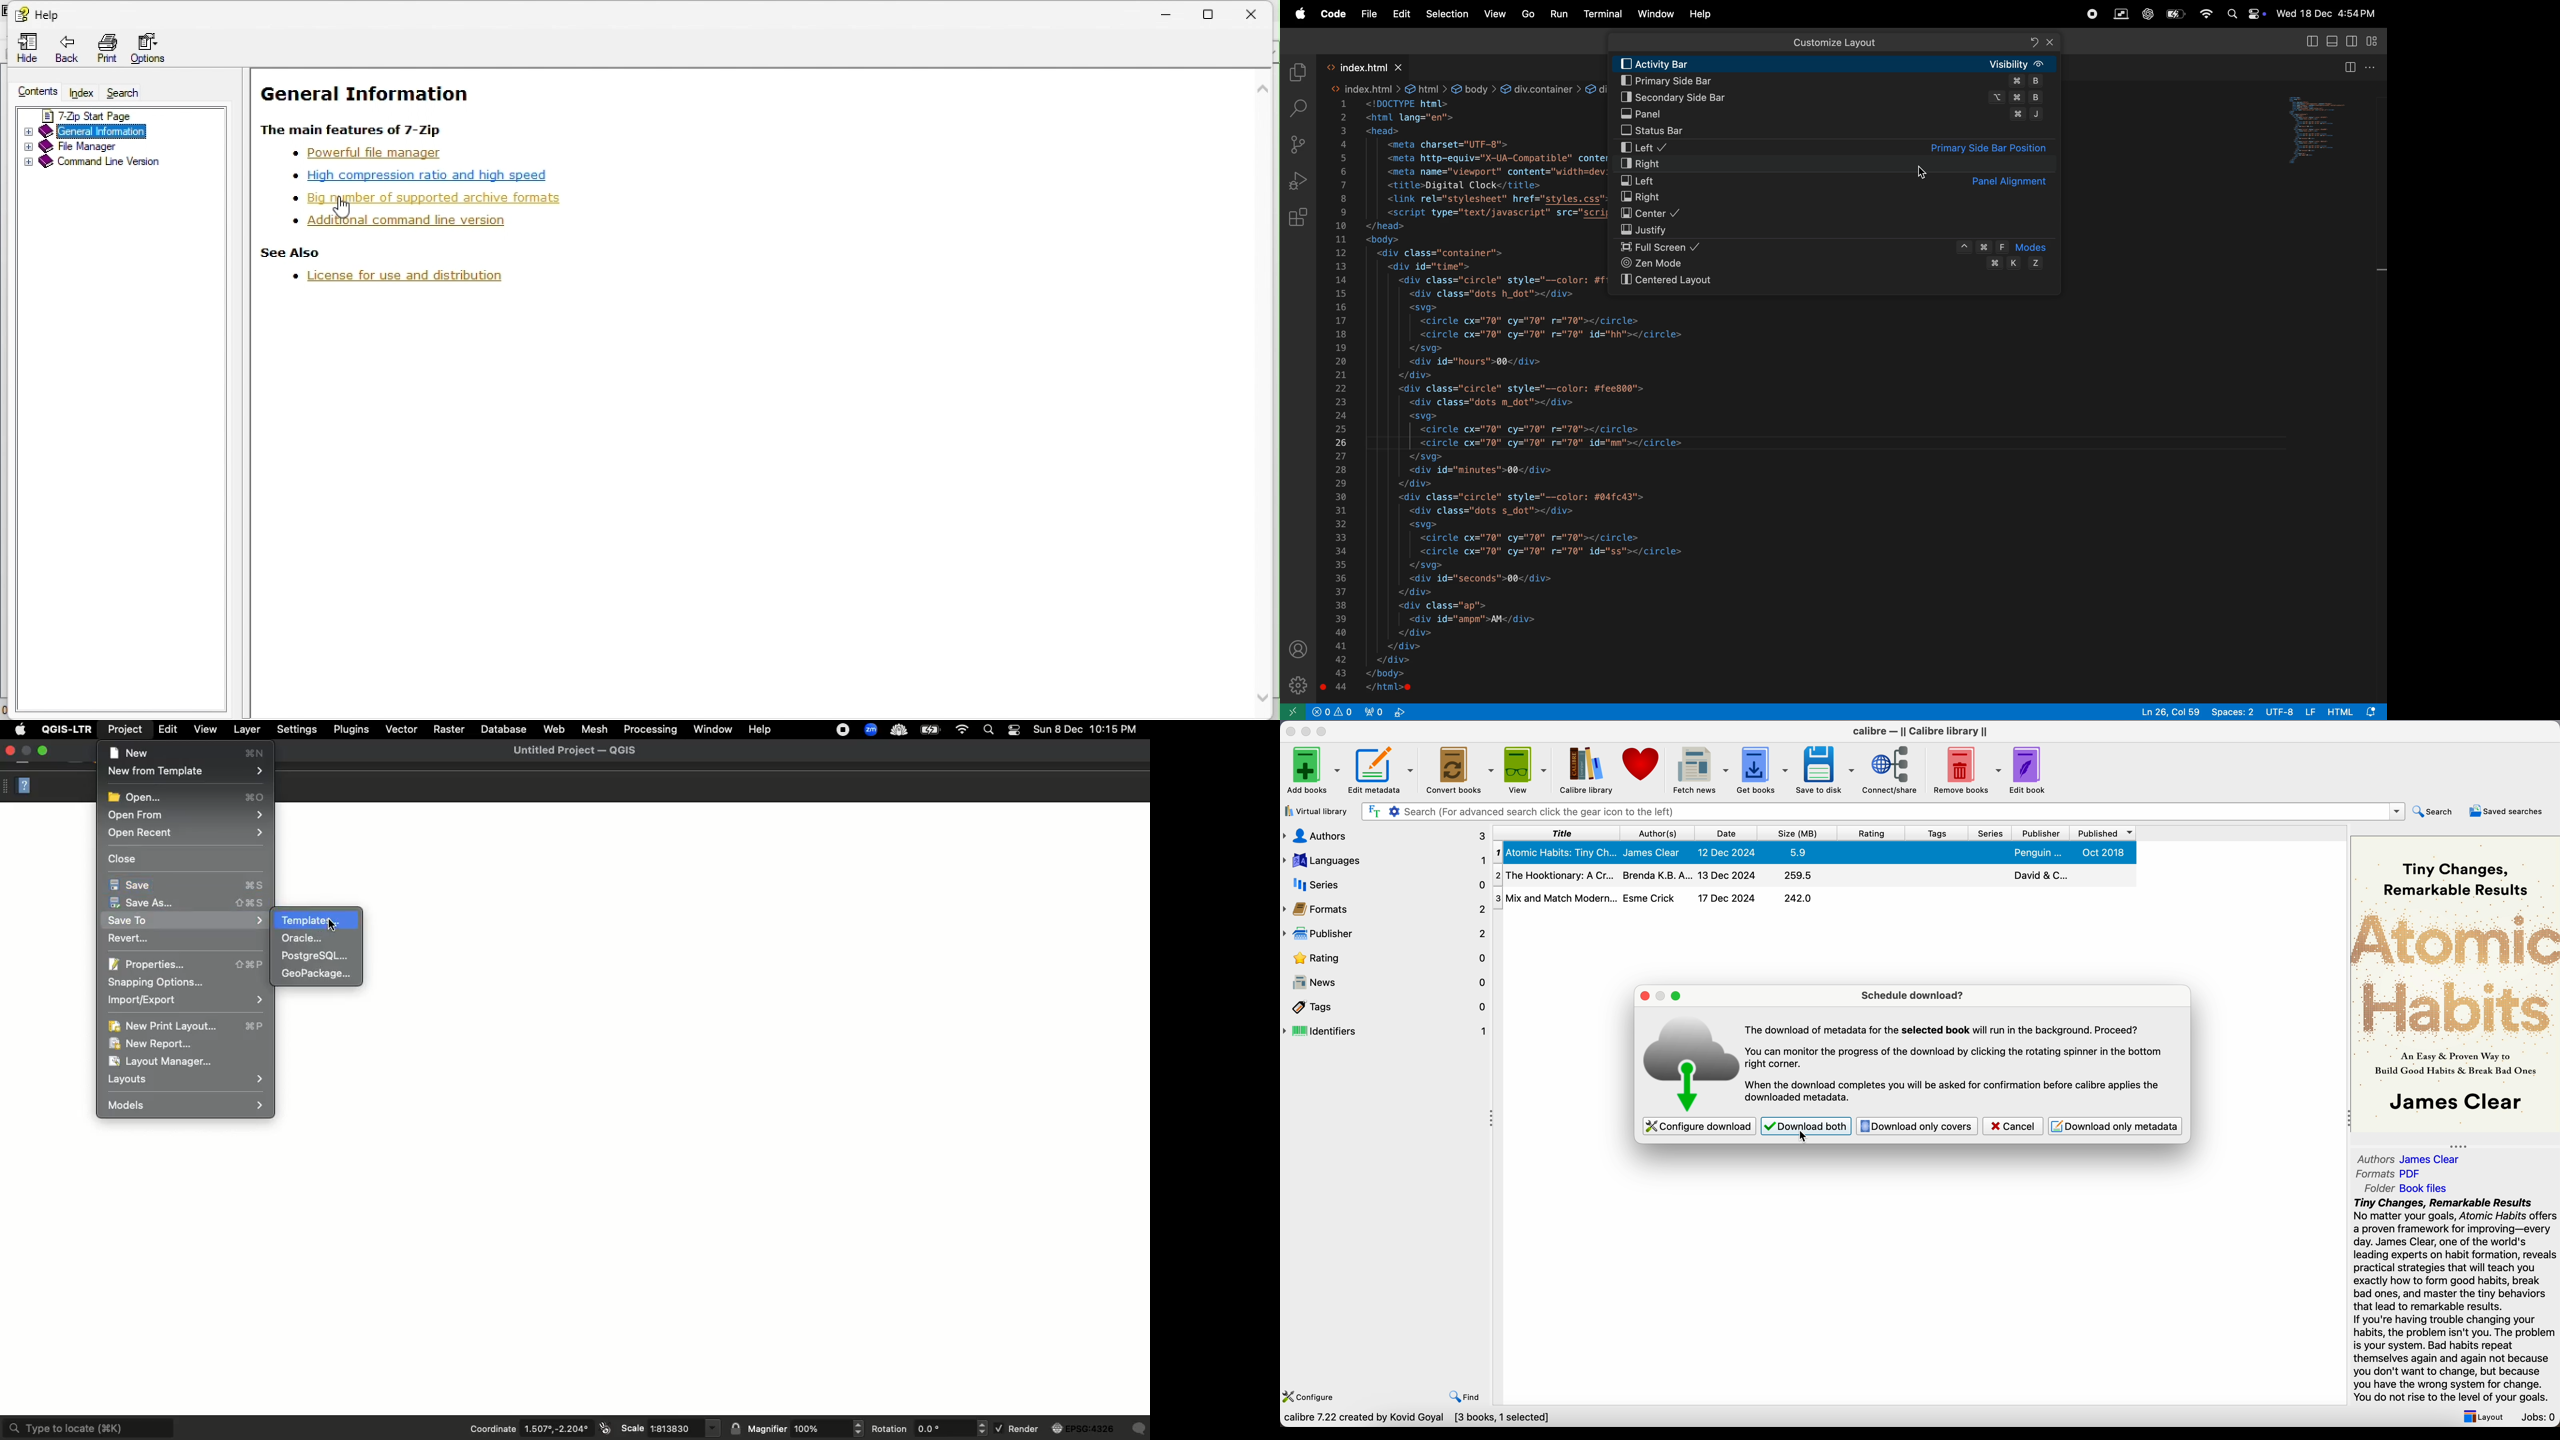  What do you see at coordinates (1371, 67) in the screenshot?
I see `index.html ` at bounding box center [1371, 67].